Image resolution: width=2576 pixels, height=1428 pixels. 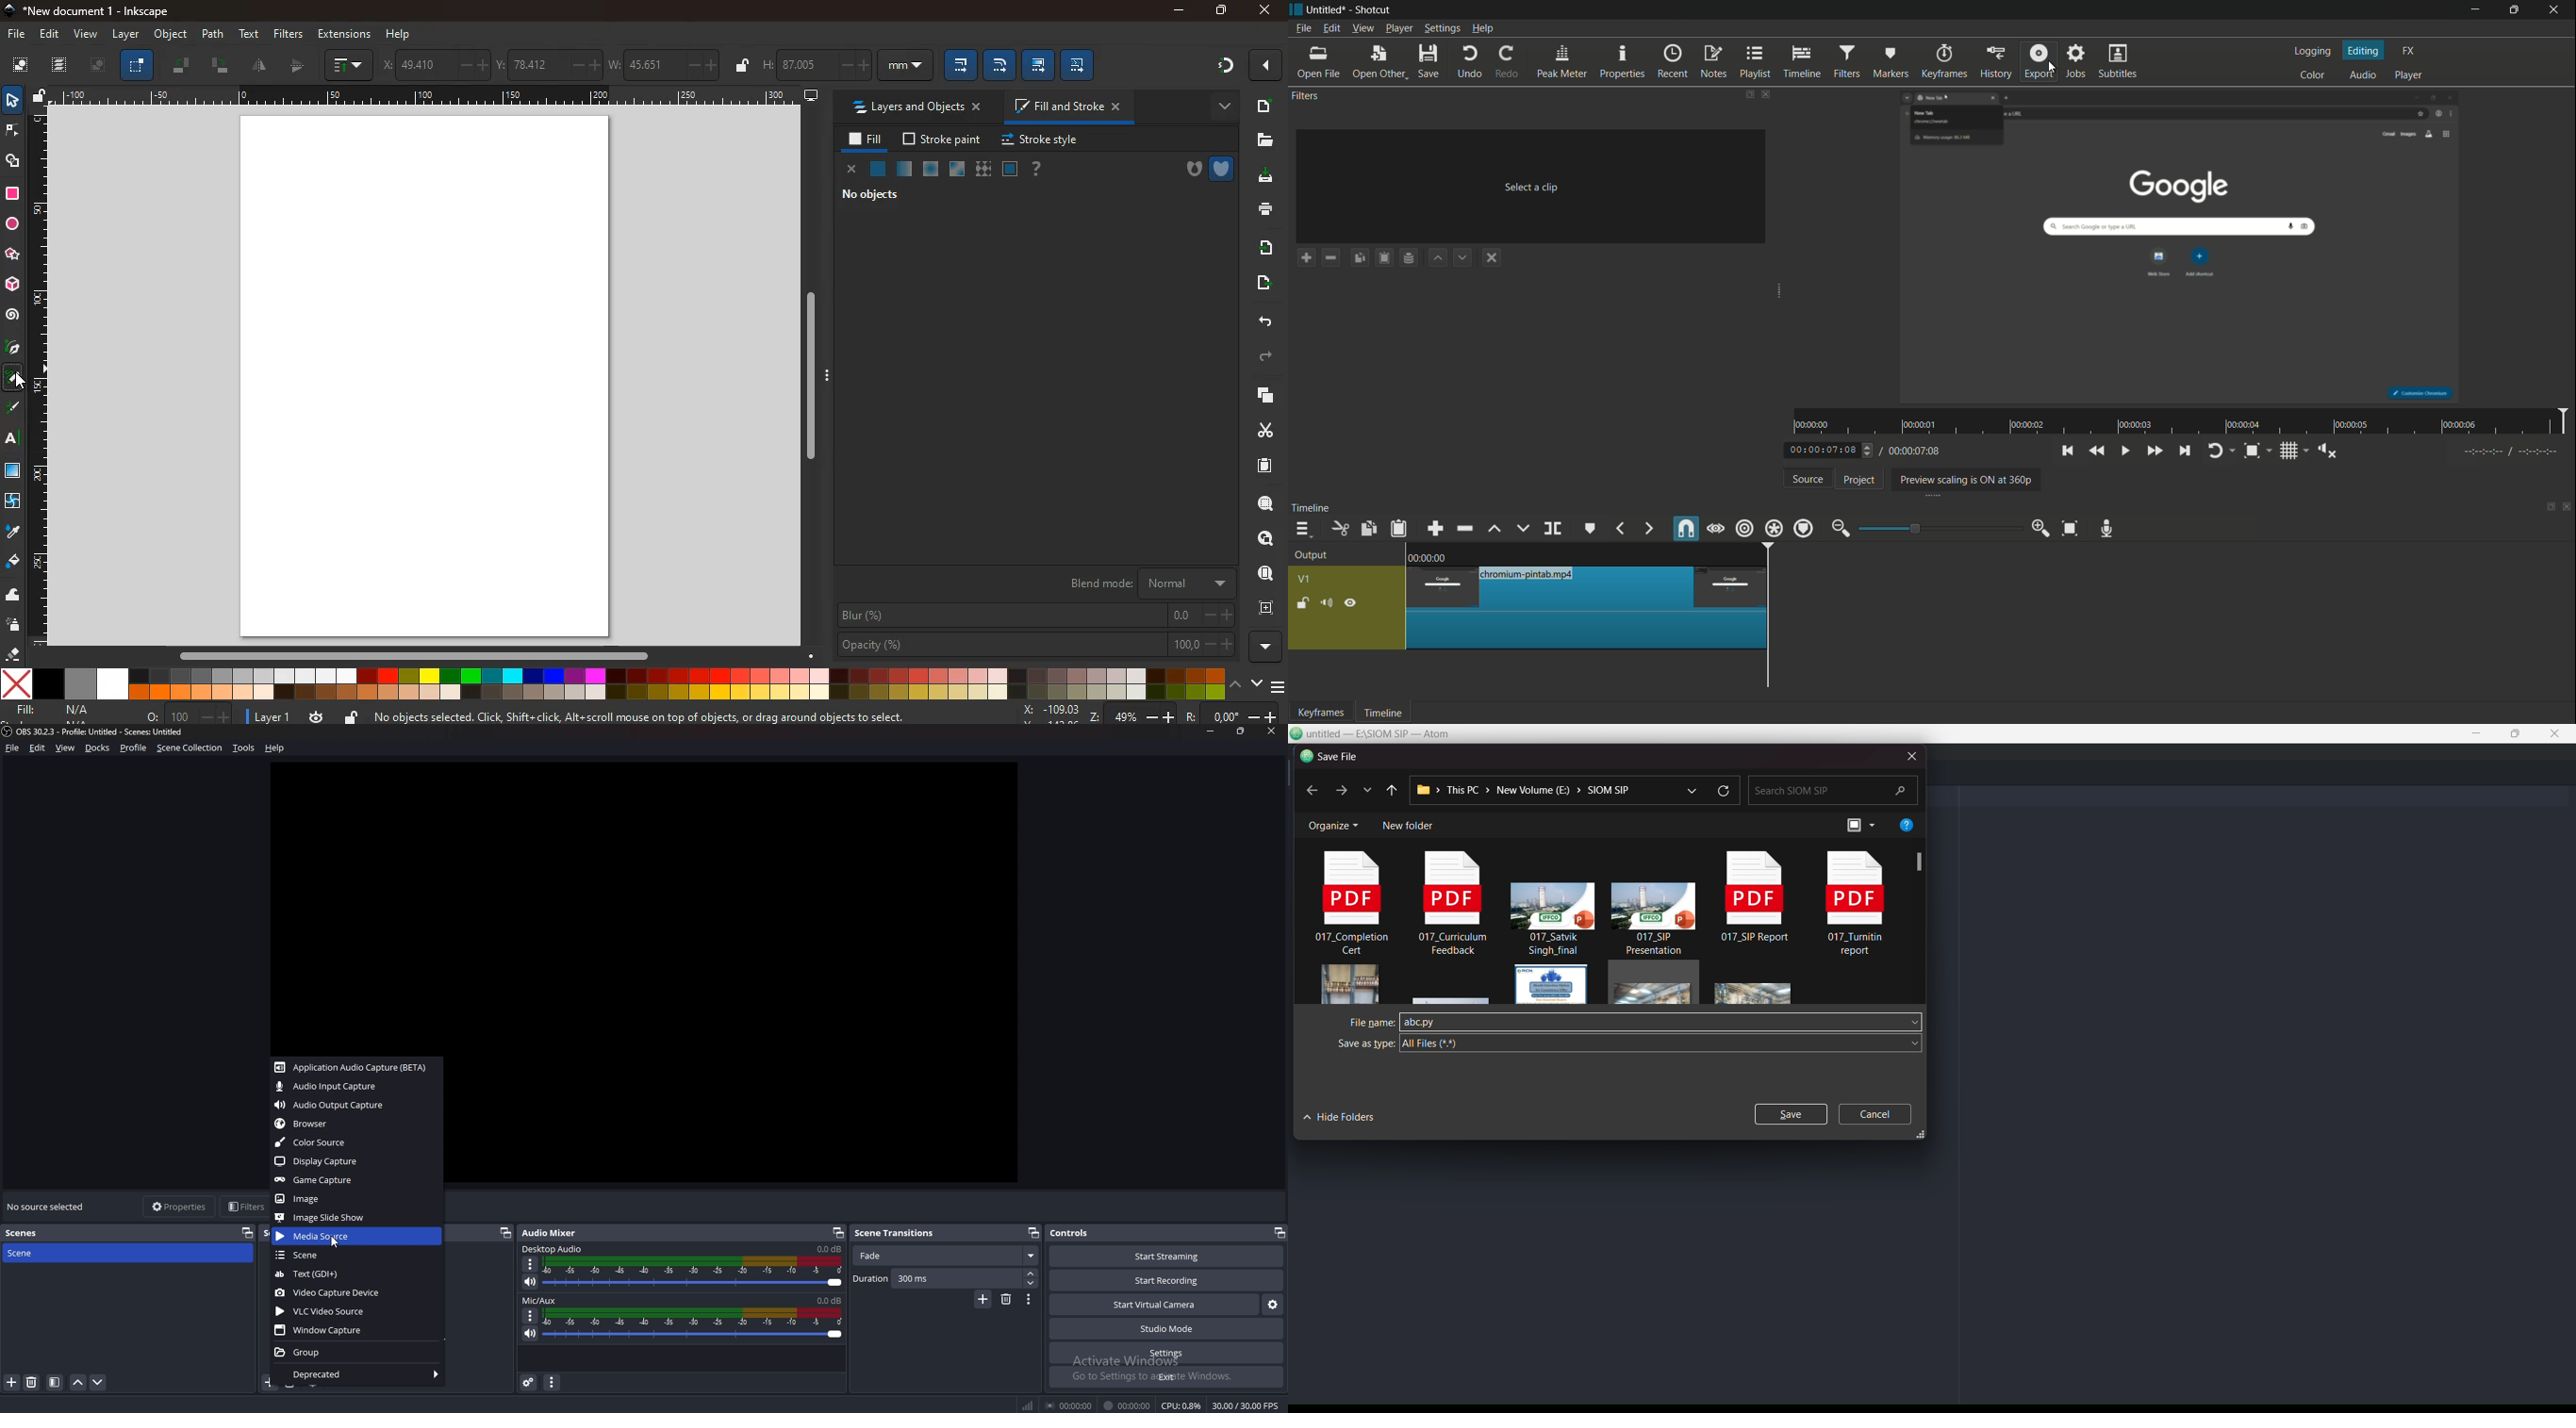 What do you see at coordinates (1773, 528) in the screenshot?
I see `ripple all tracks` at bounding box center [1773, 528].